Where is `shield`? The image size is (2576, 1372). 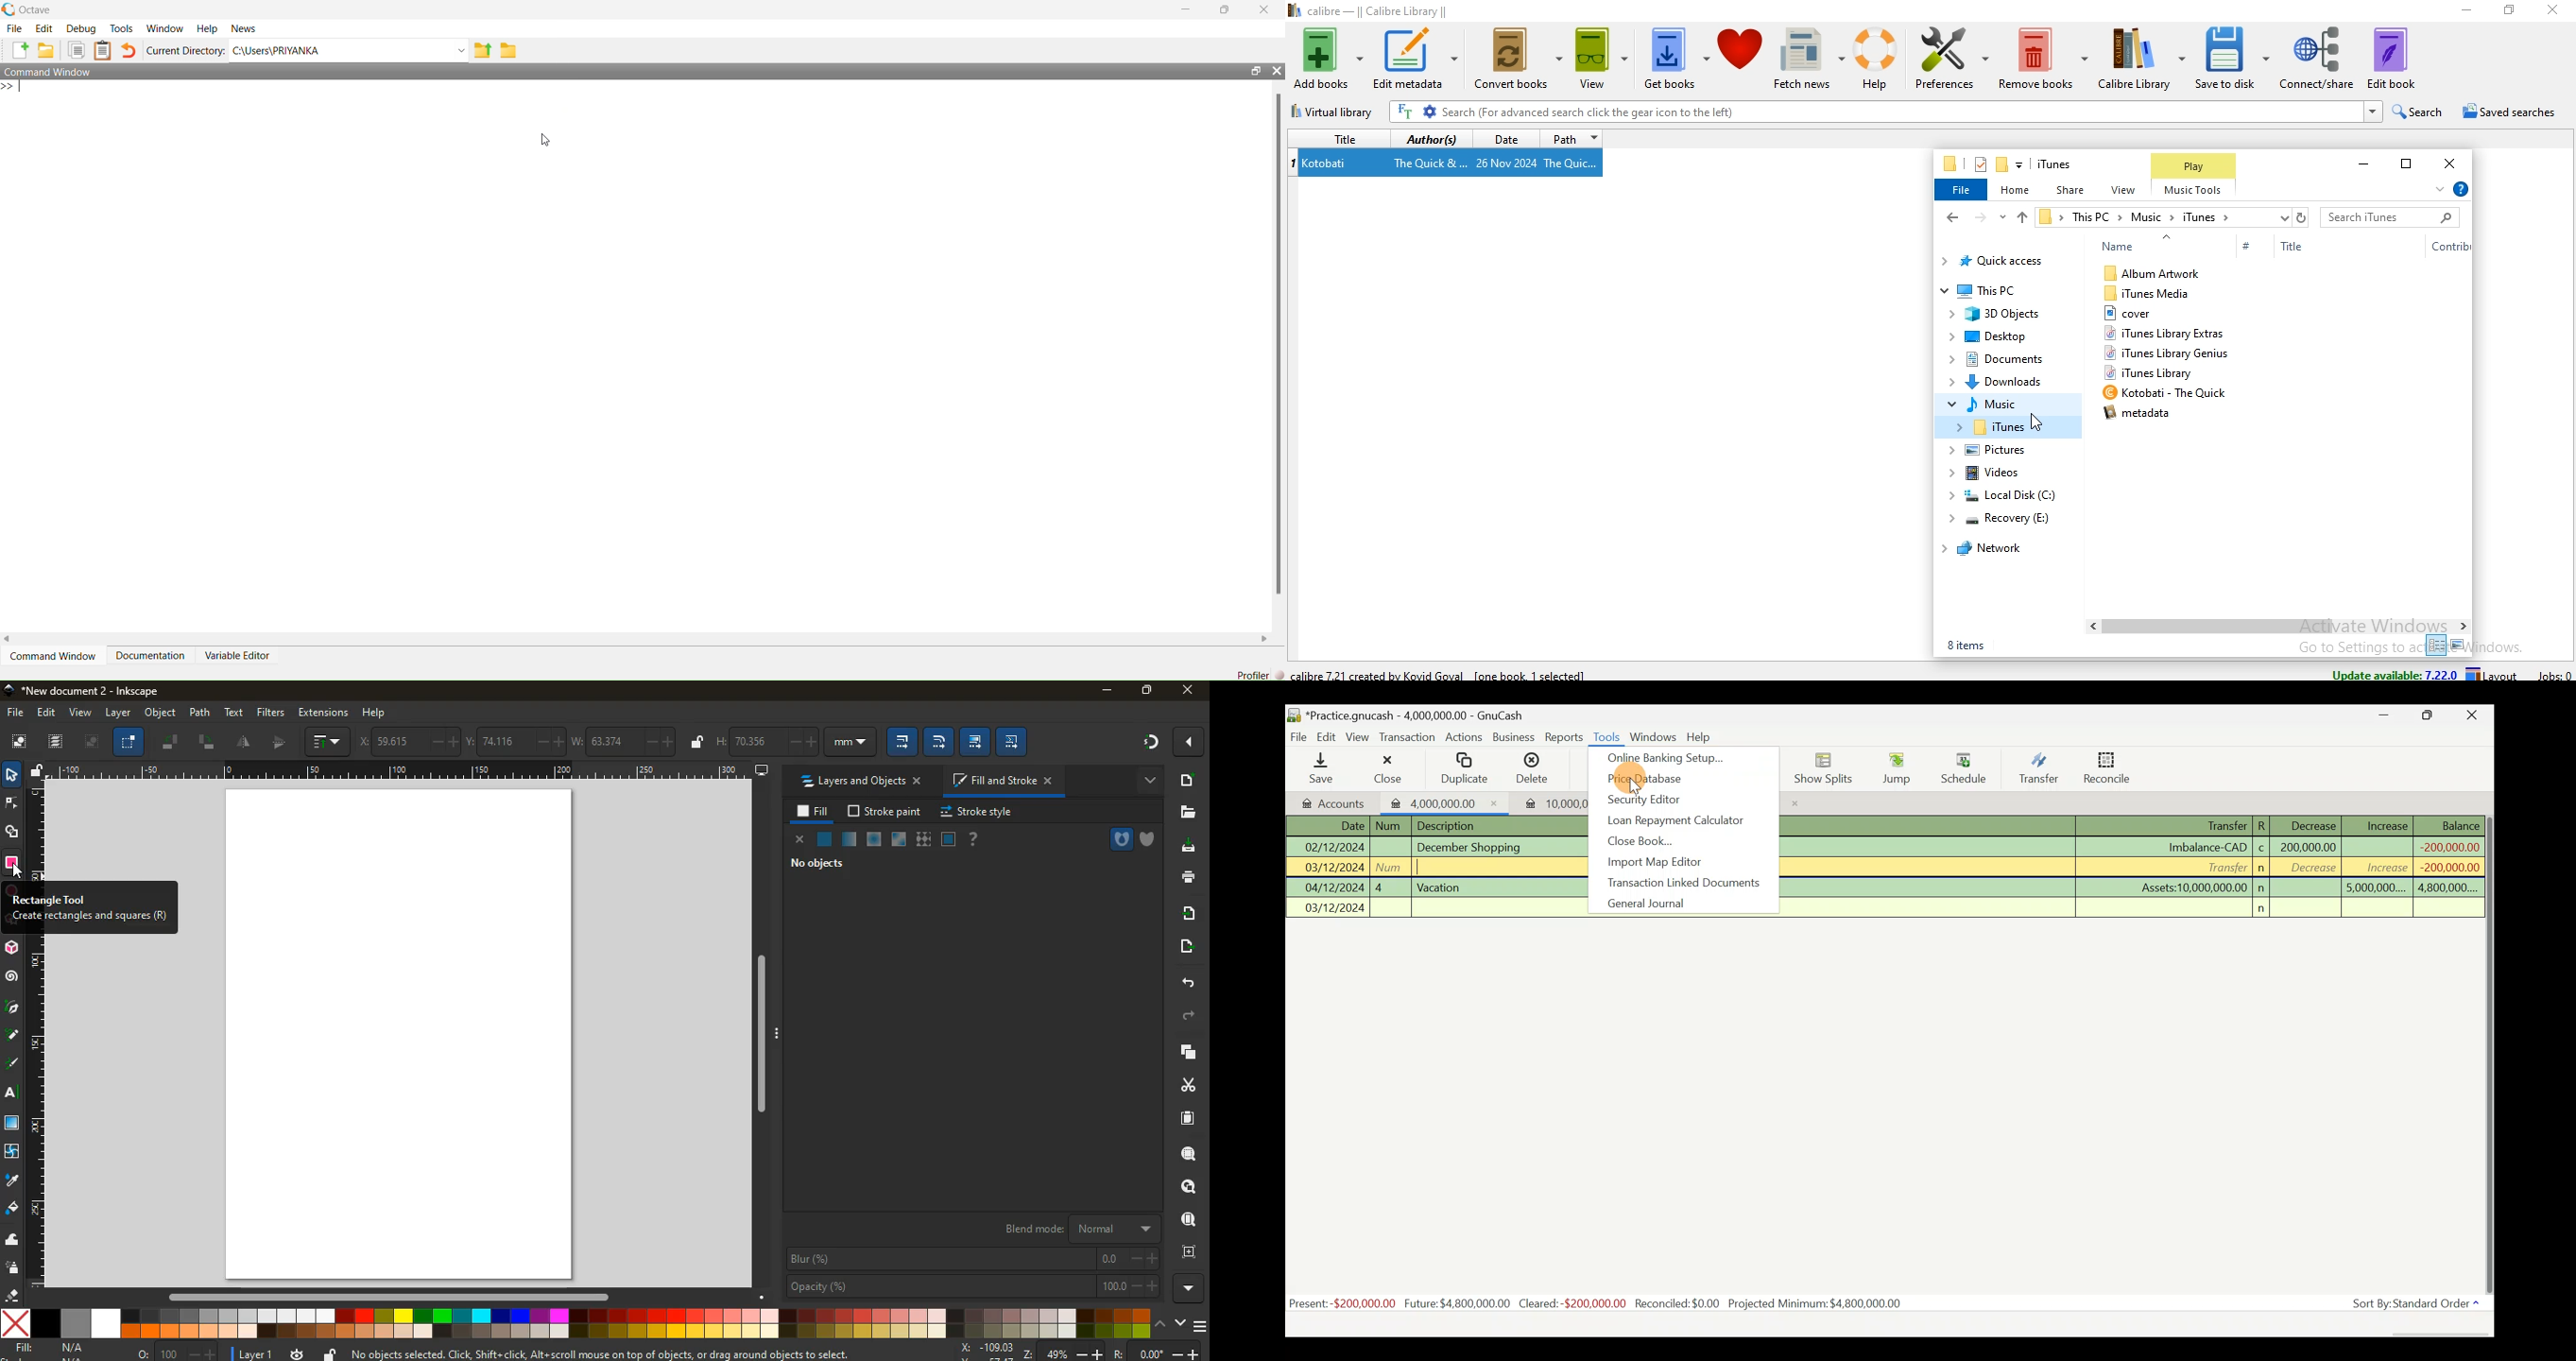
shield is located at coordinates (1145, 839).